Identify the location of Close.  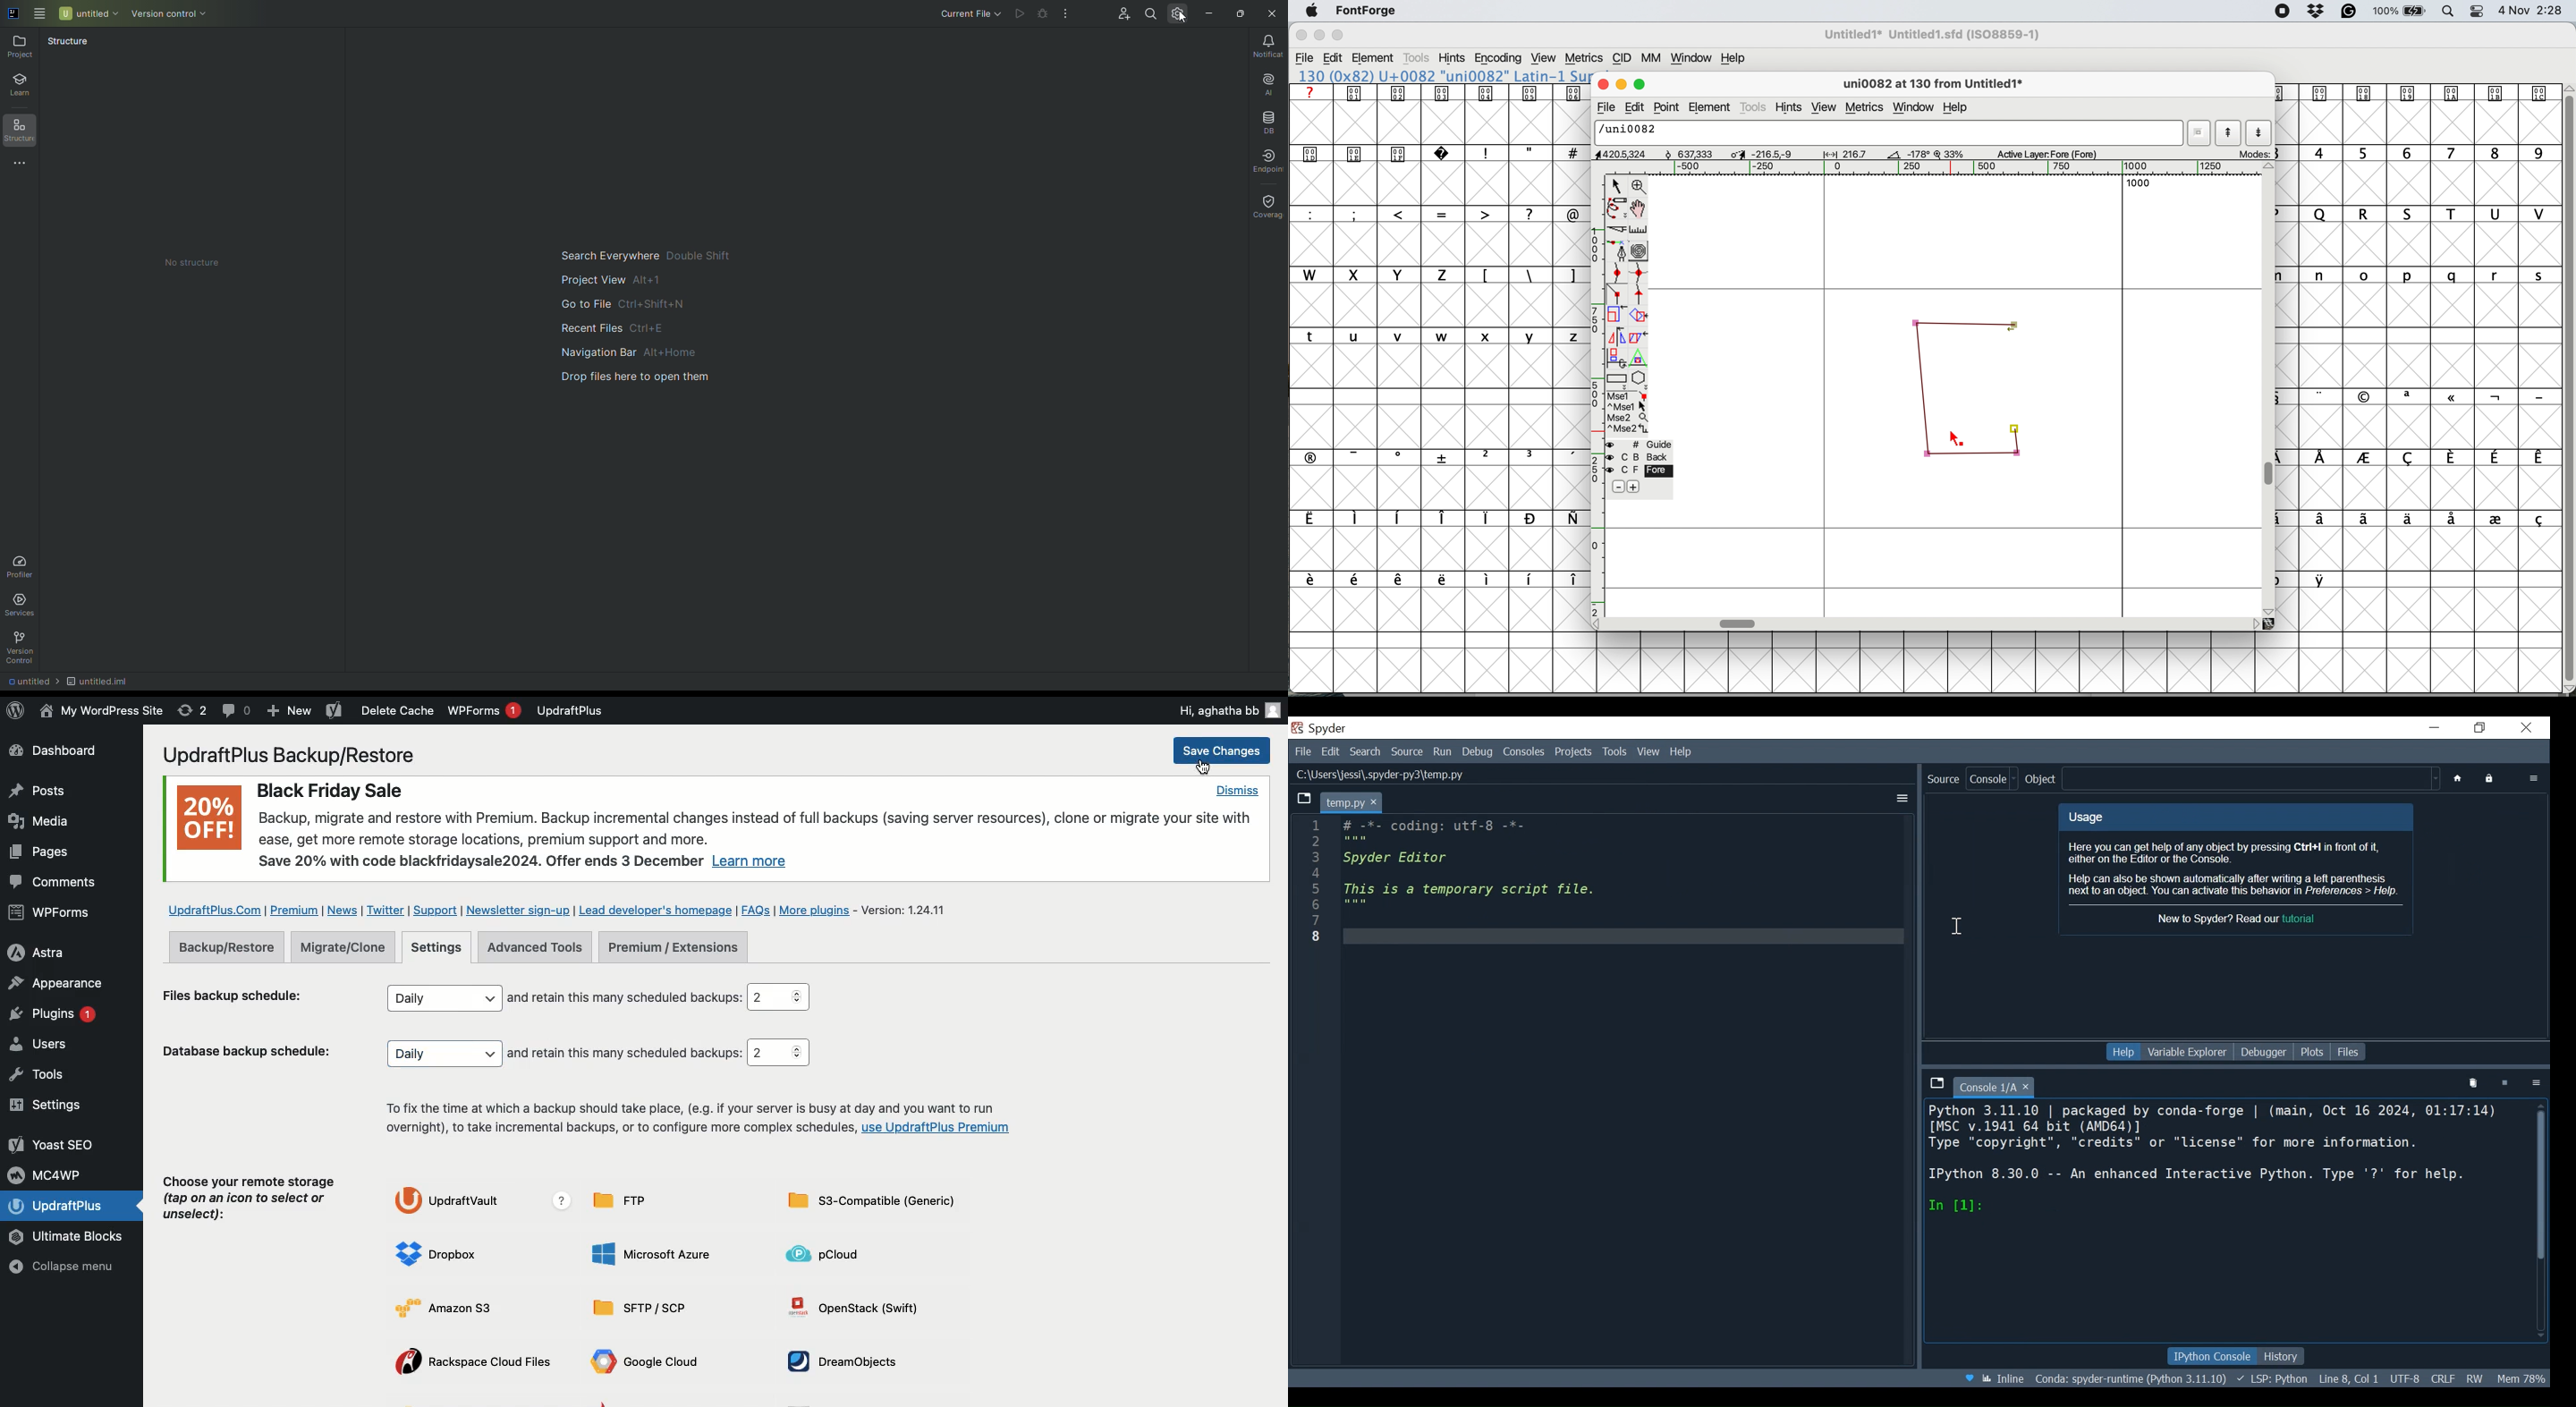
(2526, 728).